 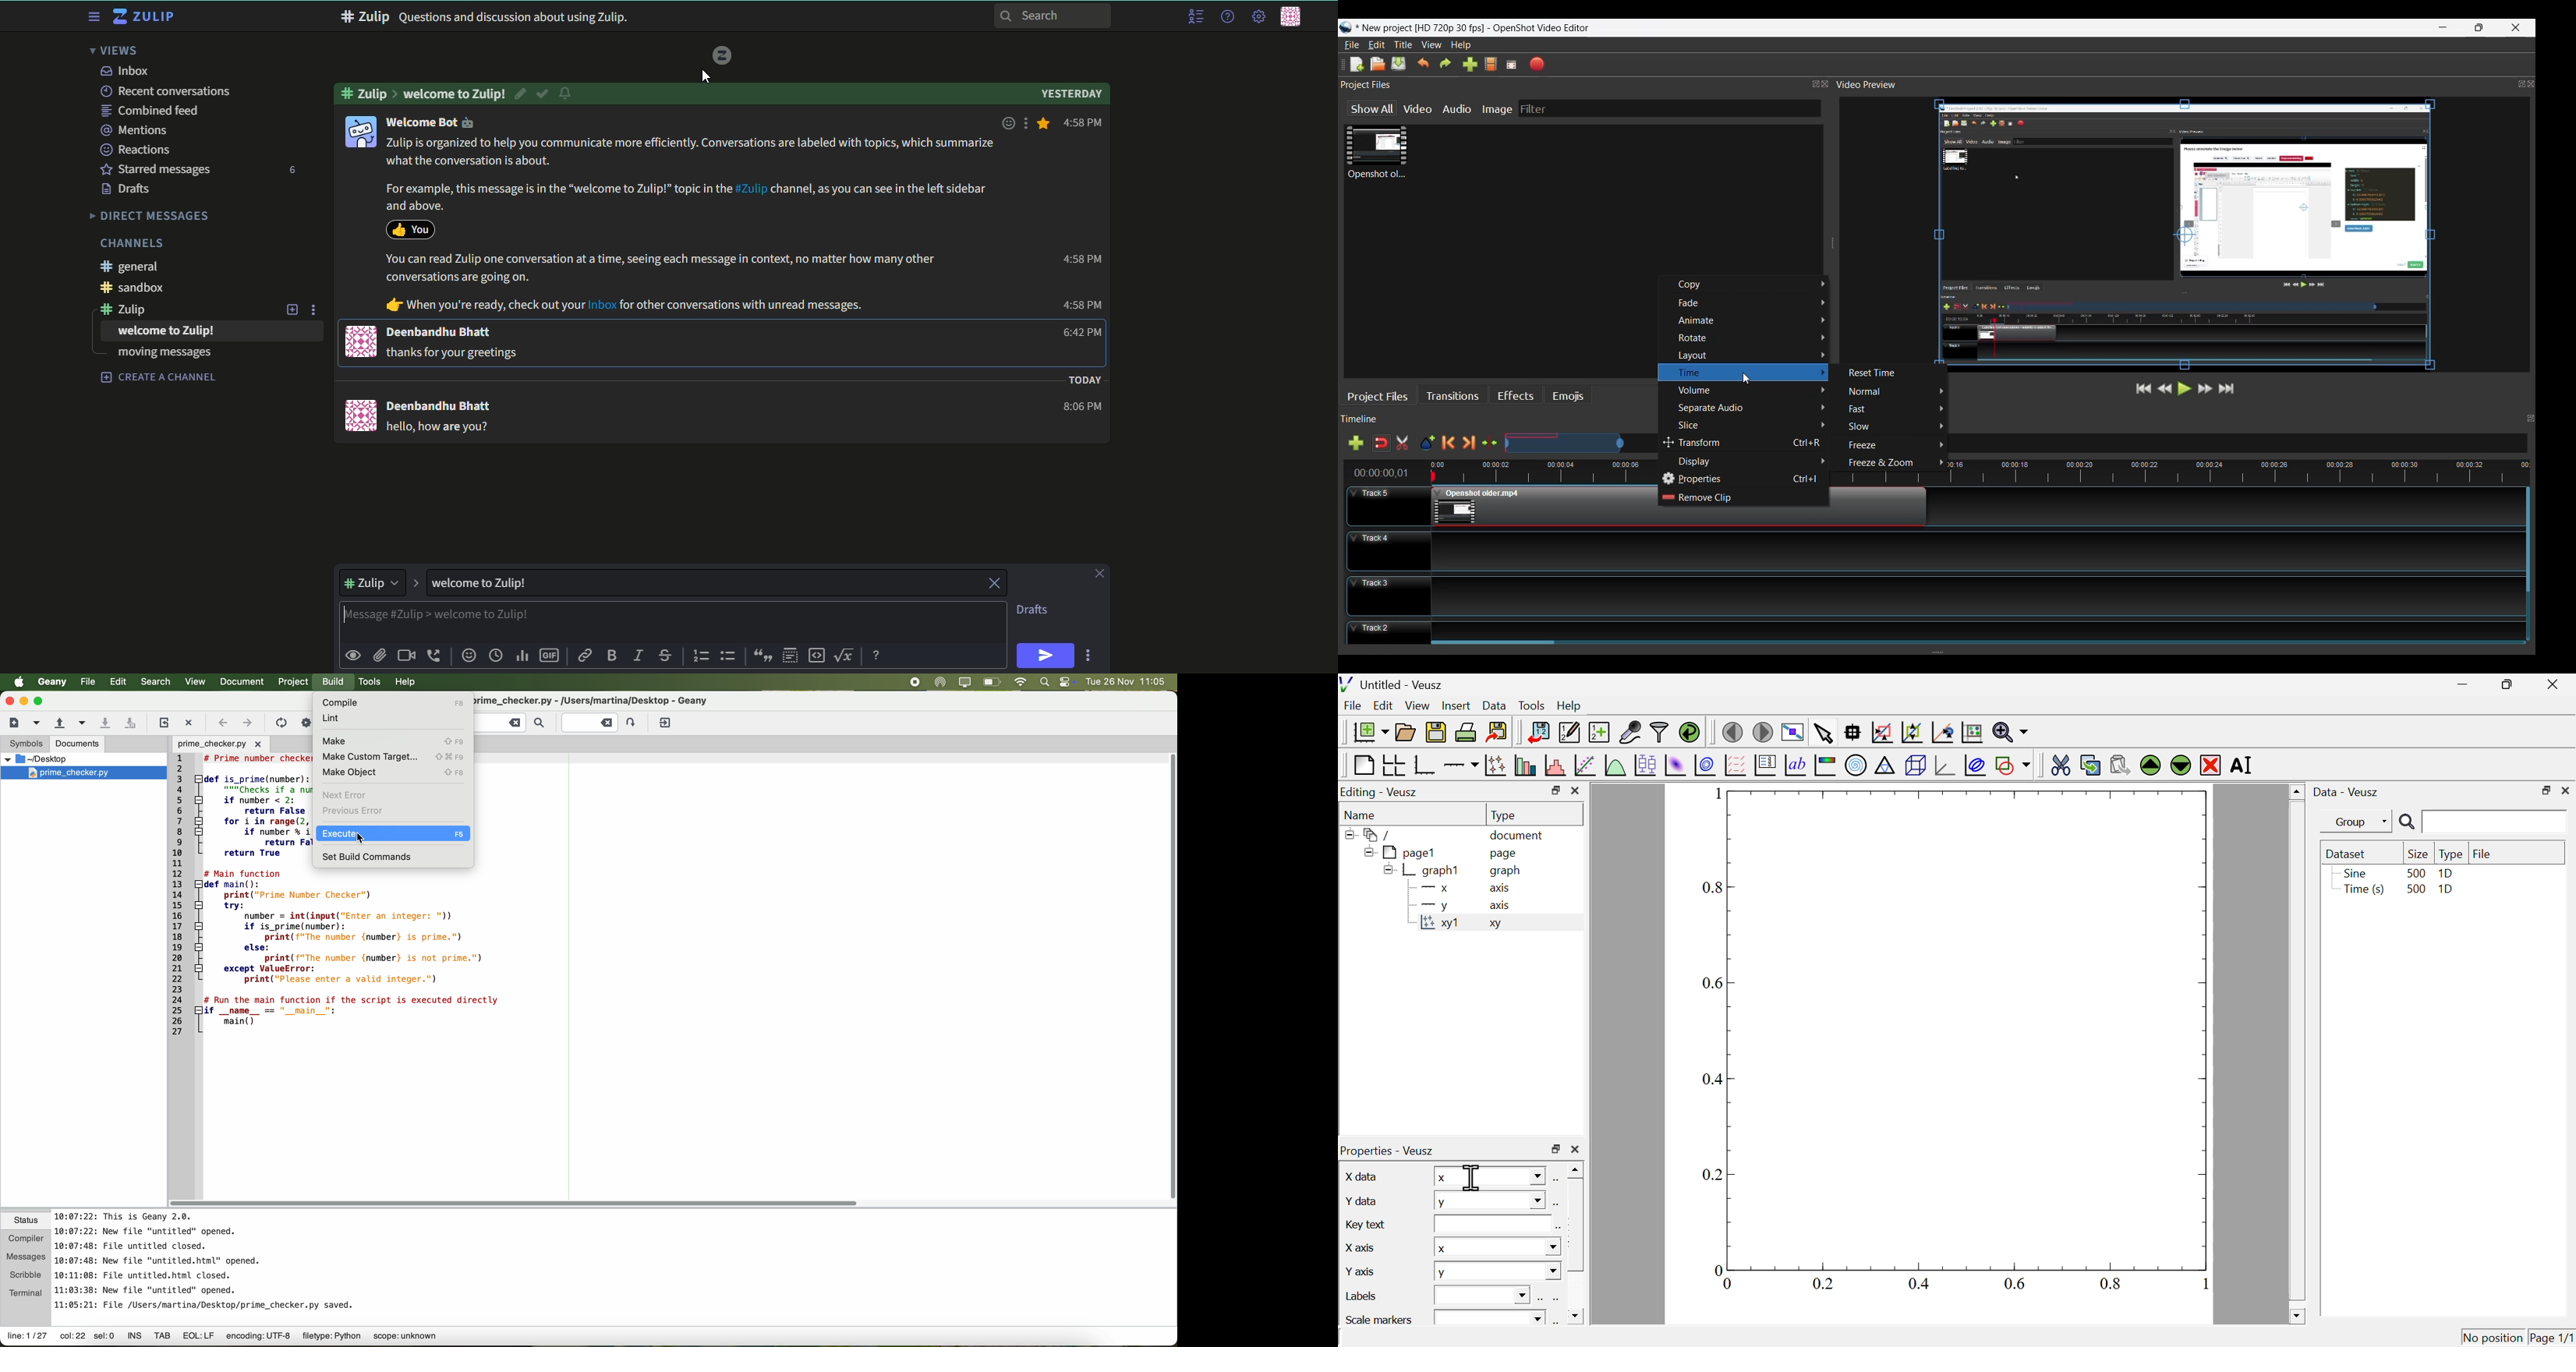 What do you see at coordinates (878, 653) in the screenshot?
I see `message formatting` at bounding box center [878, 653].